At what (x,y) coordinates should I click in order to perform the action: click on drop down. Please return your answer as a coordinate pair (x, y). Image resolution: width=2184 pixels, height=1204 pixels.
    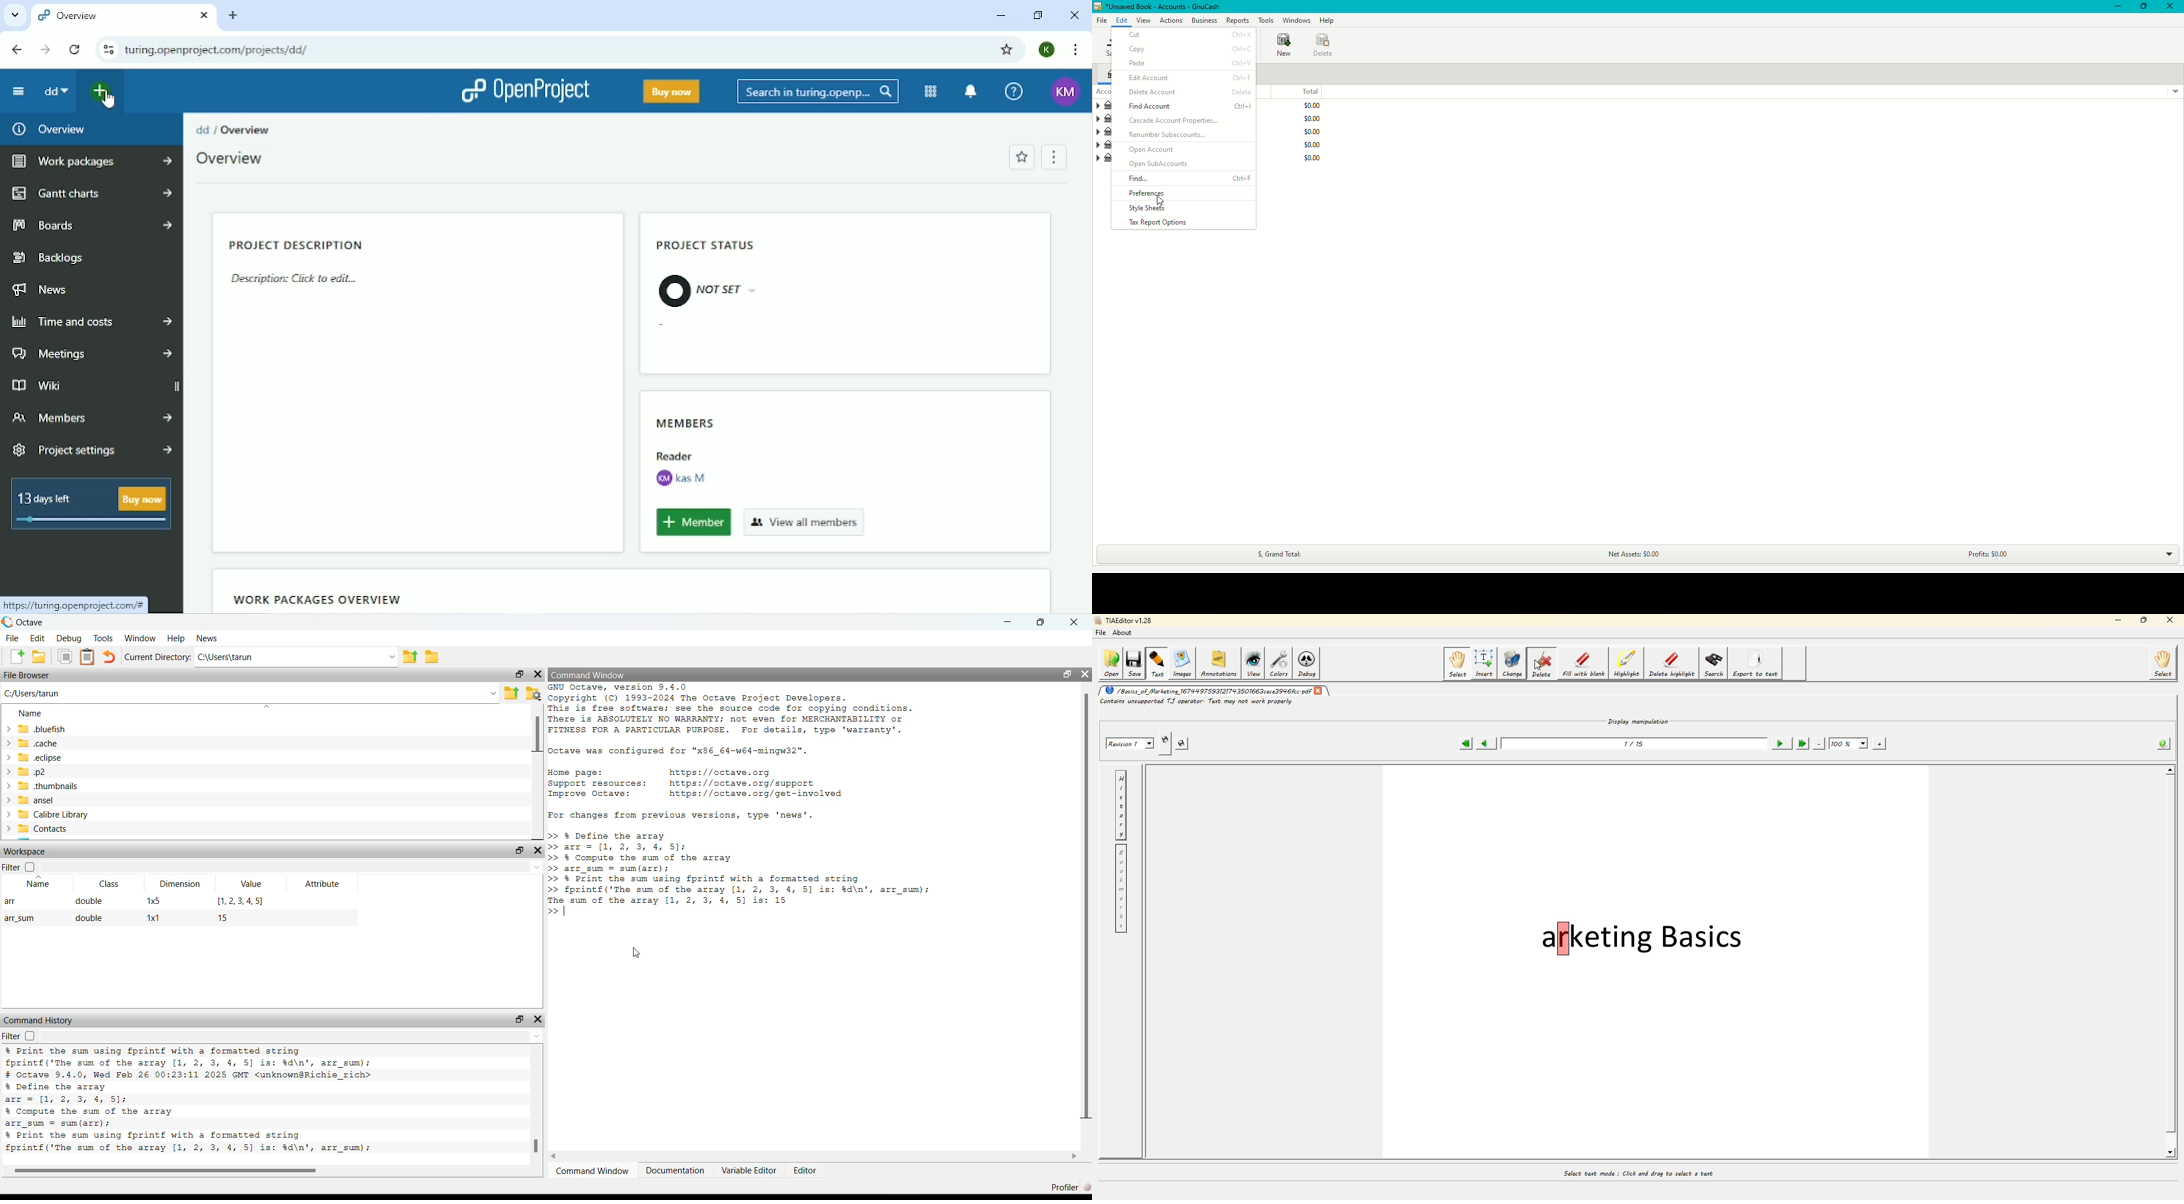
    Looking at the image, I should click on (289, 1036).